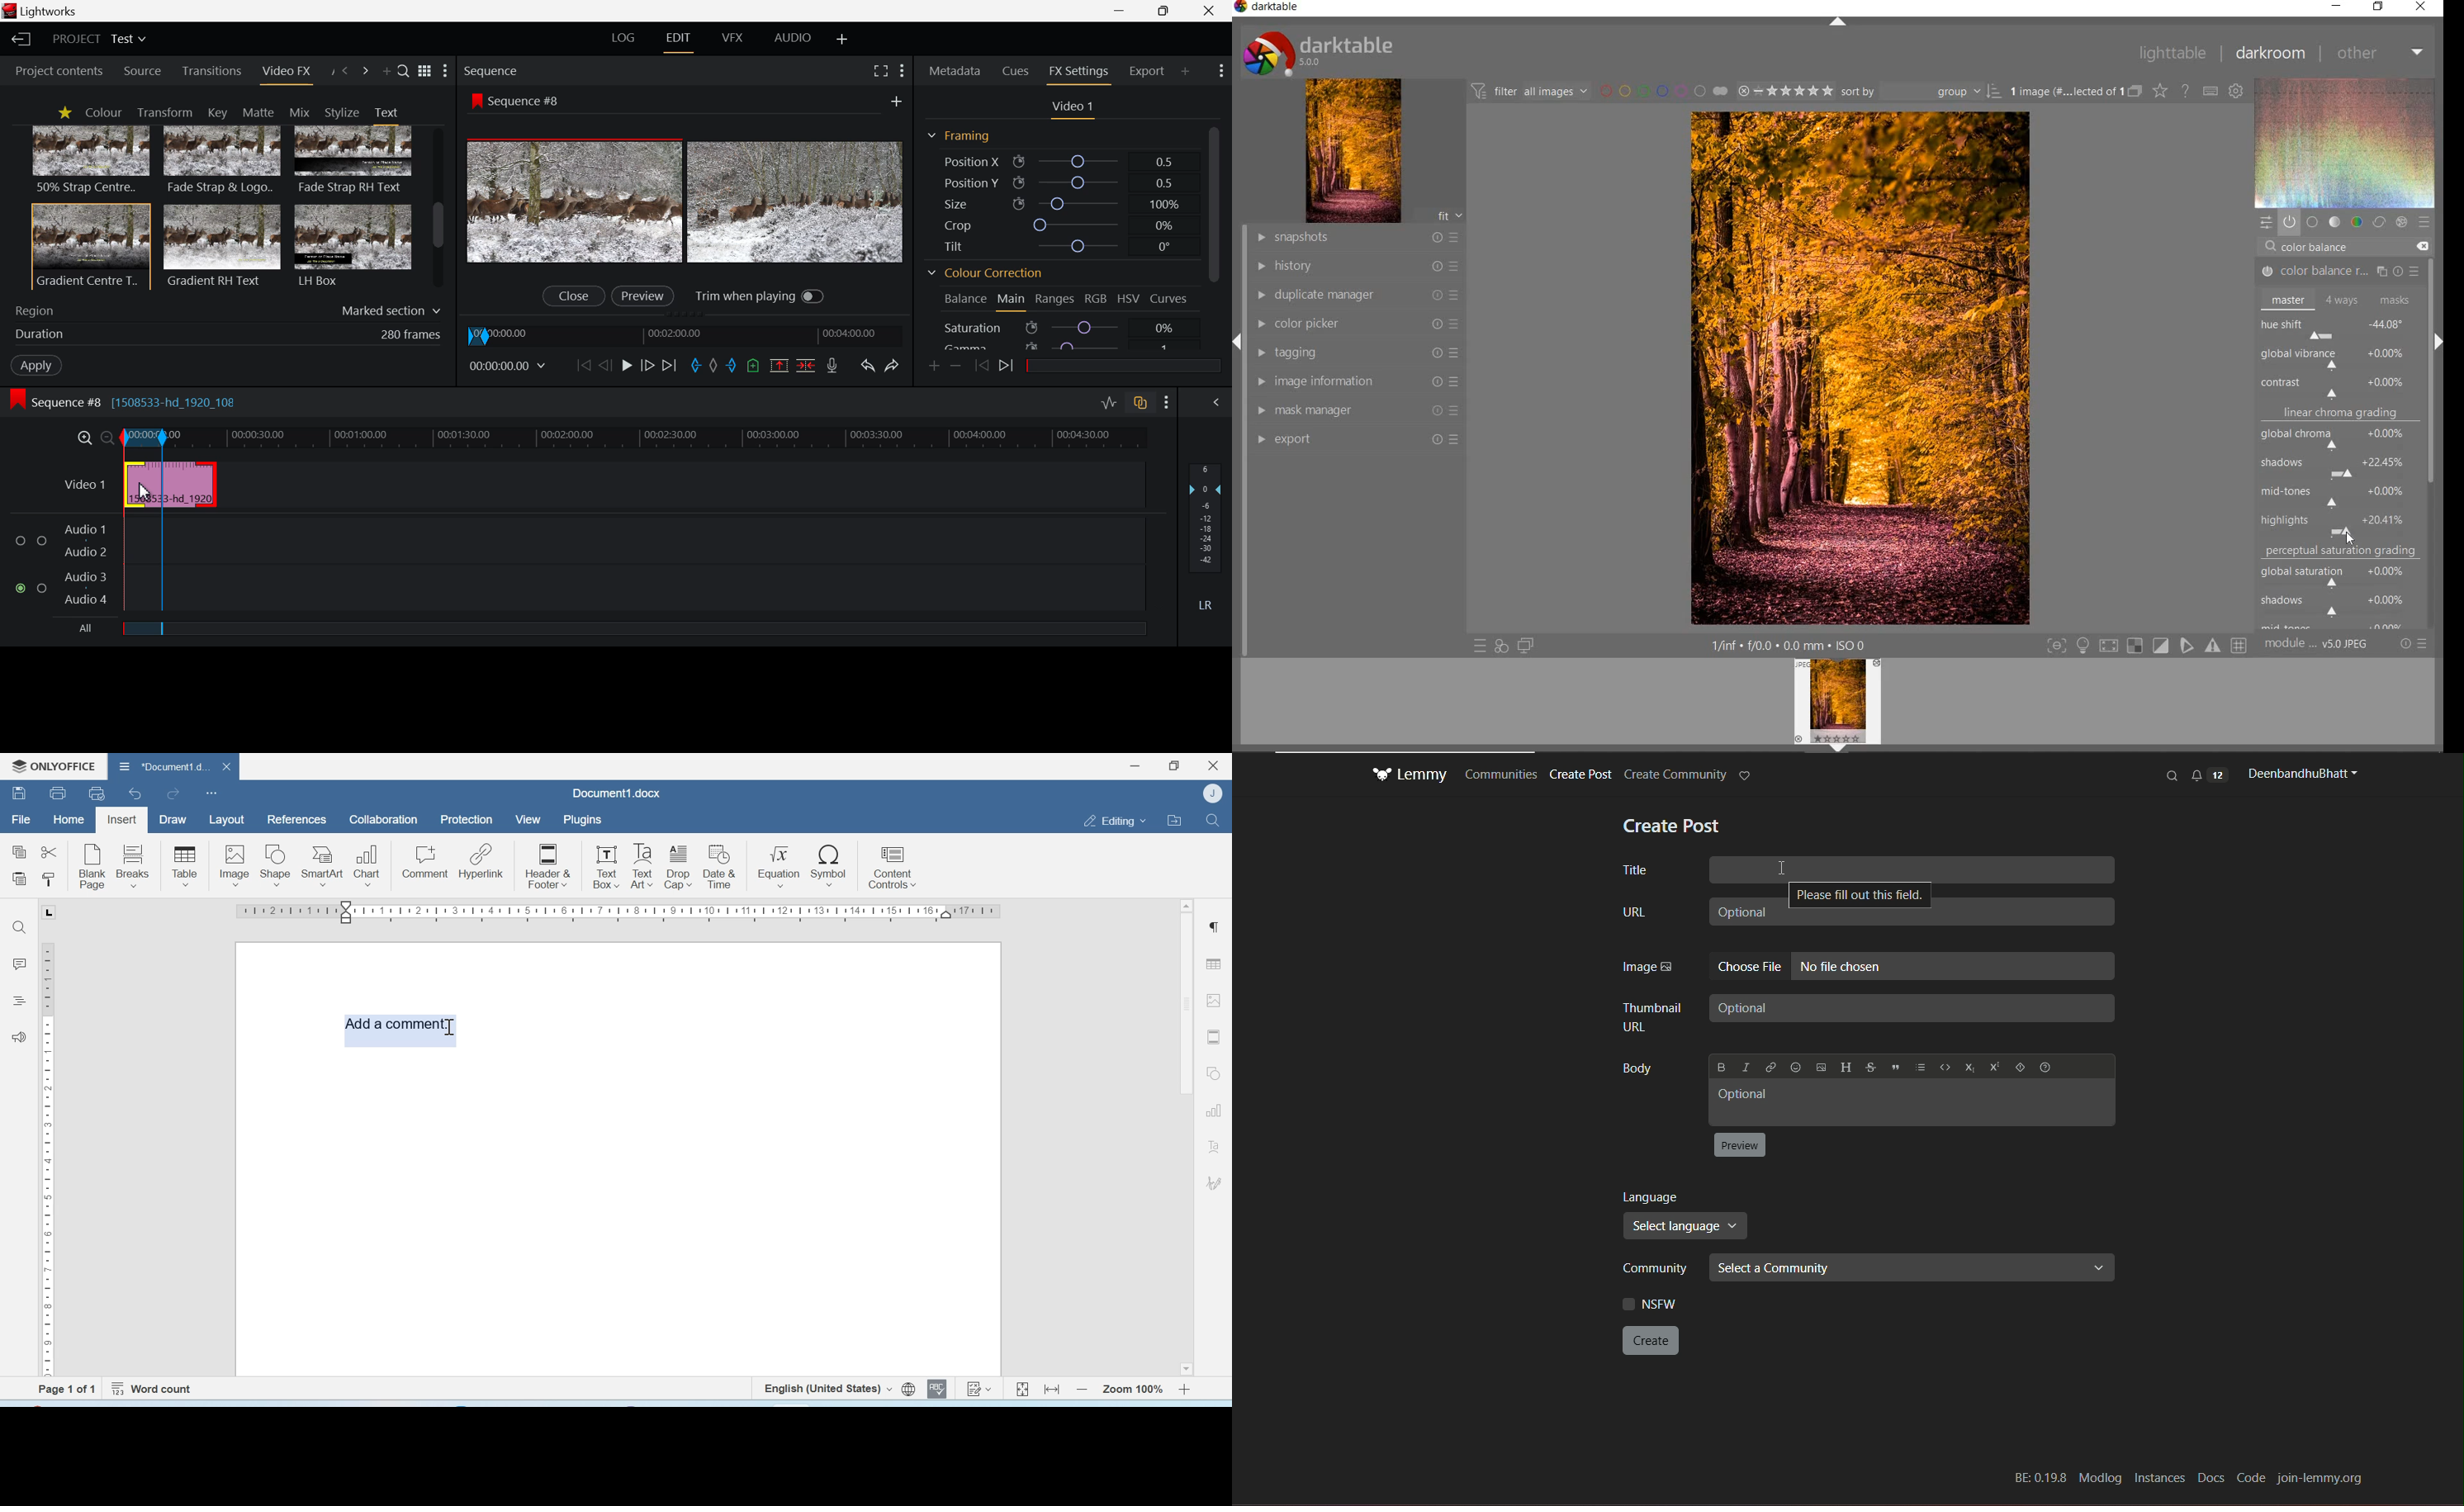  Describe the element at coordinates (1078, 71) in the screenshot. I see `FX Settings` at that location.